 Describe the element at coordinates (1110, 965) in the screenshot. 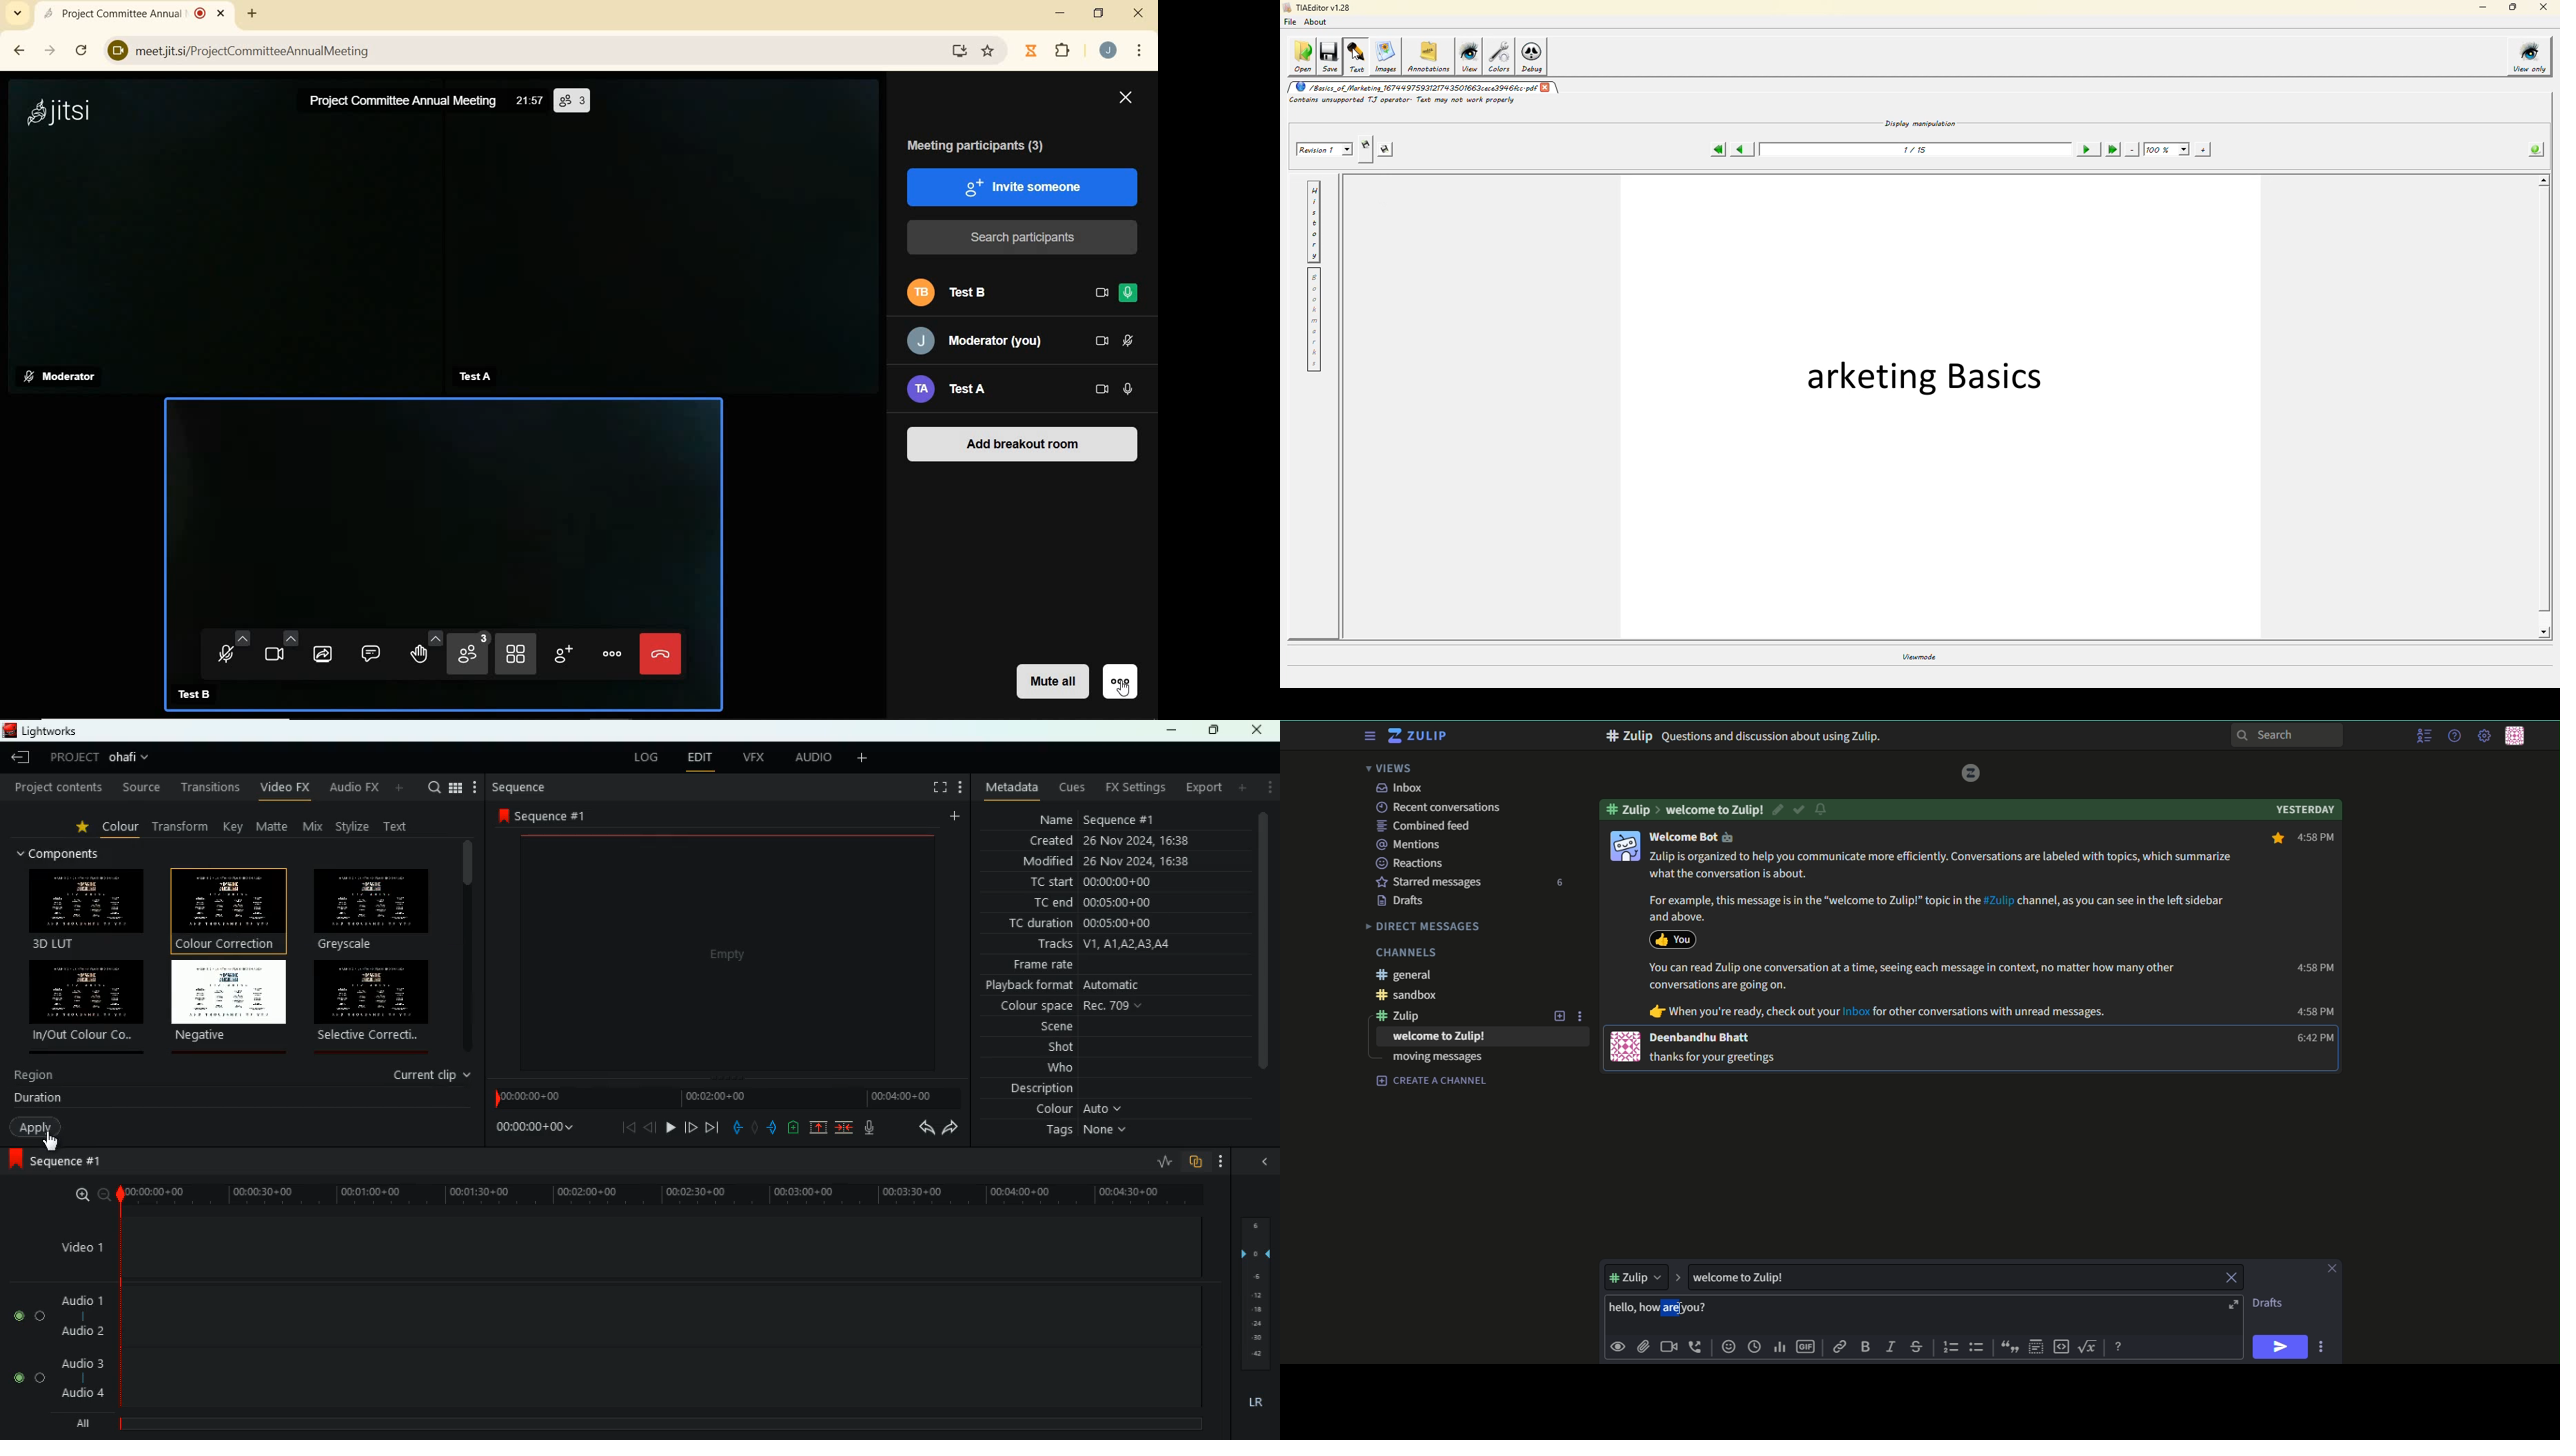

I see `frame rate` at that location.